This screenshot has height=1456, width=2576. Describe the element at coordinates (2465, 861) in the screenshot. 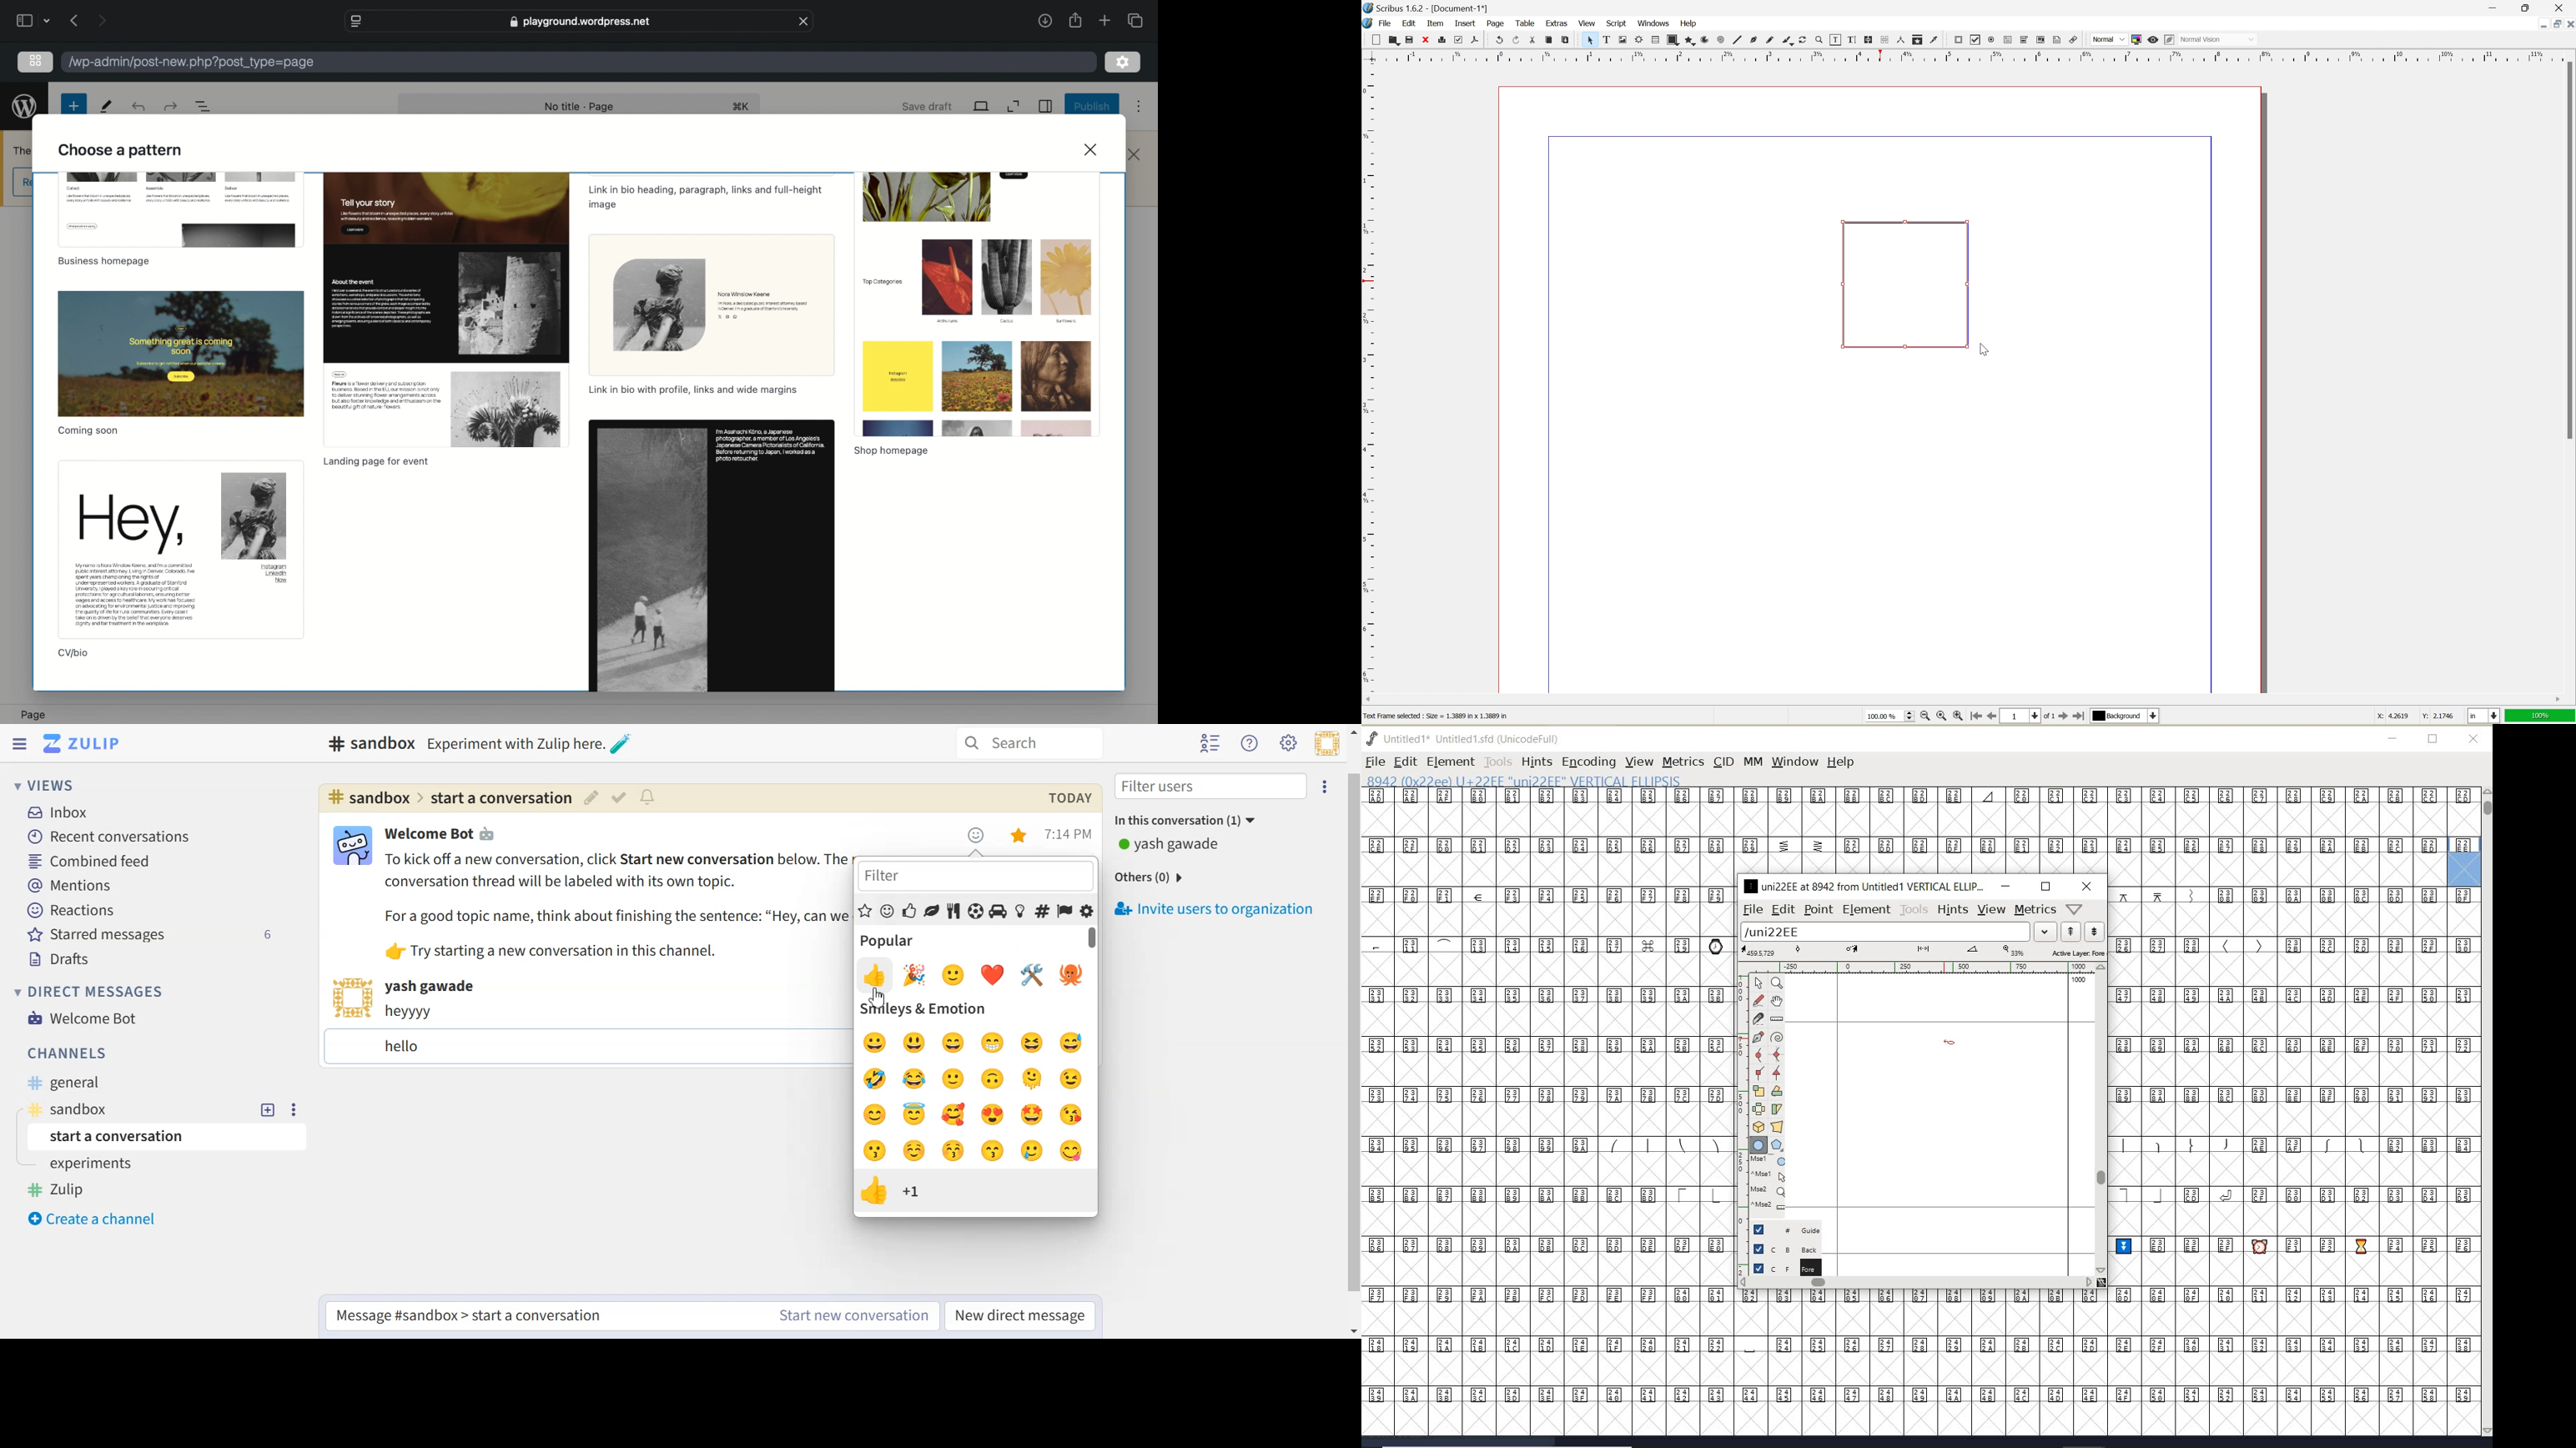

I see `glyph selected` at that location.